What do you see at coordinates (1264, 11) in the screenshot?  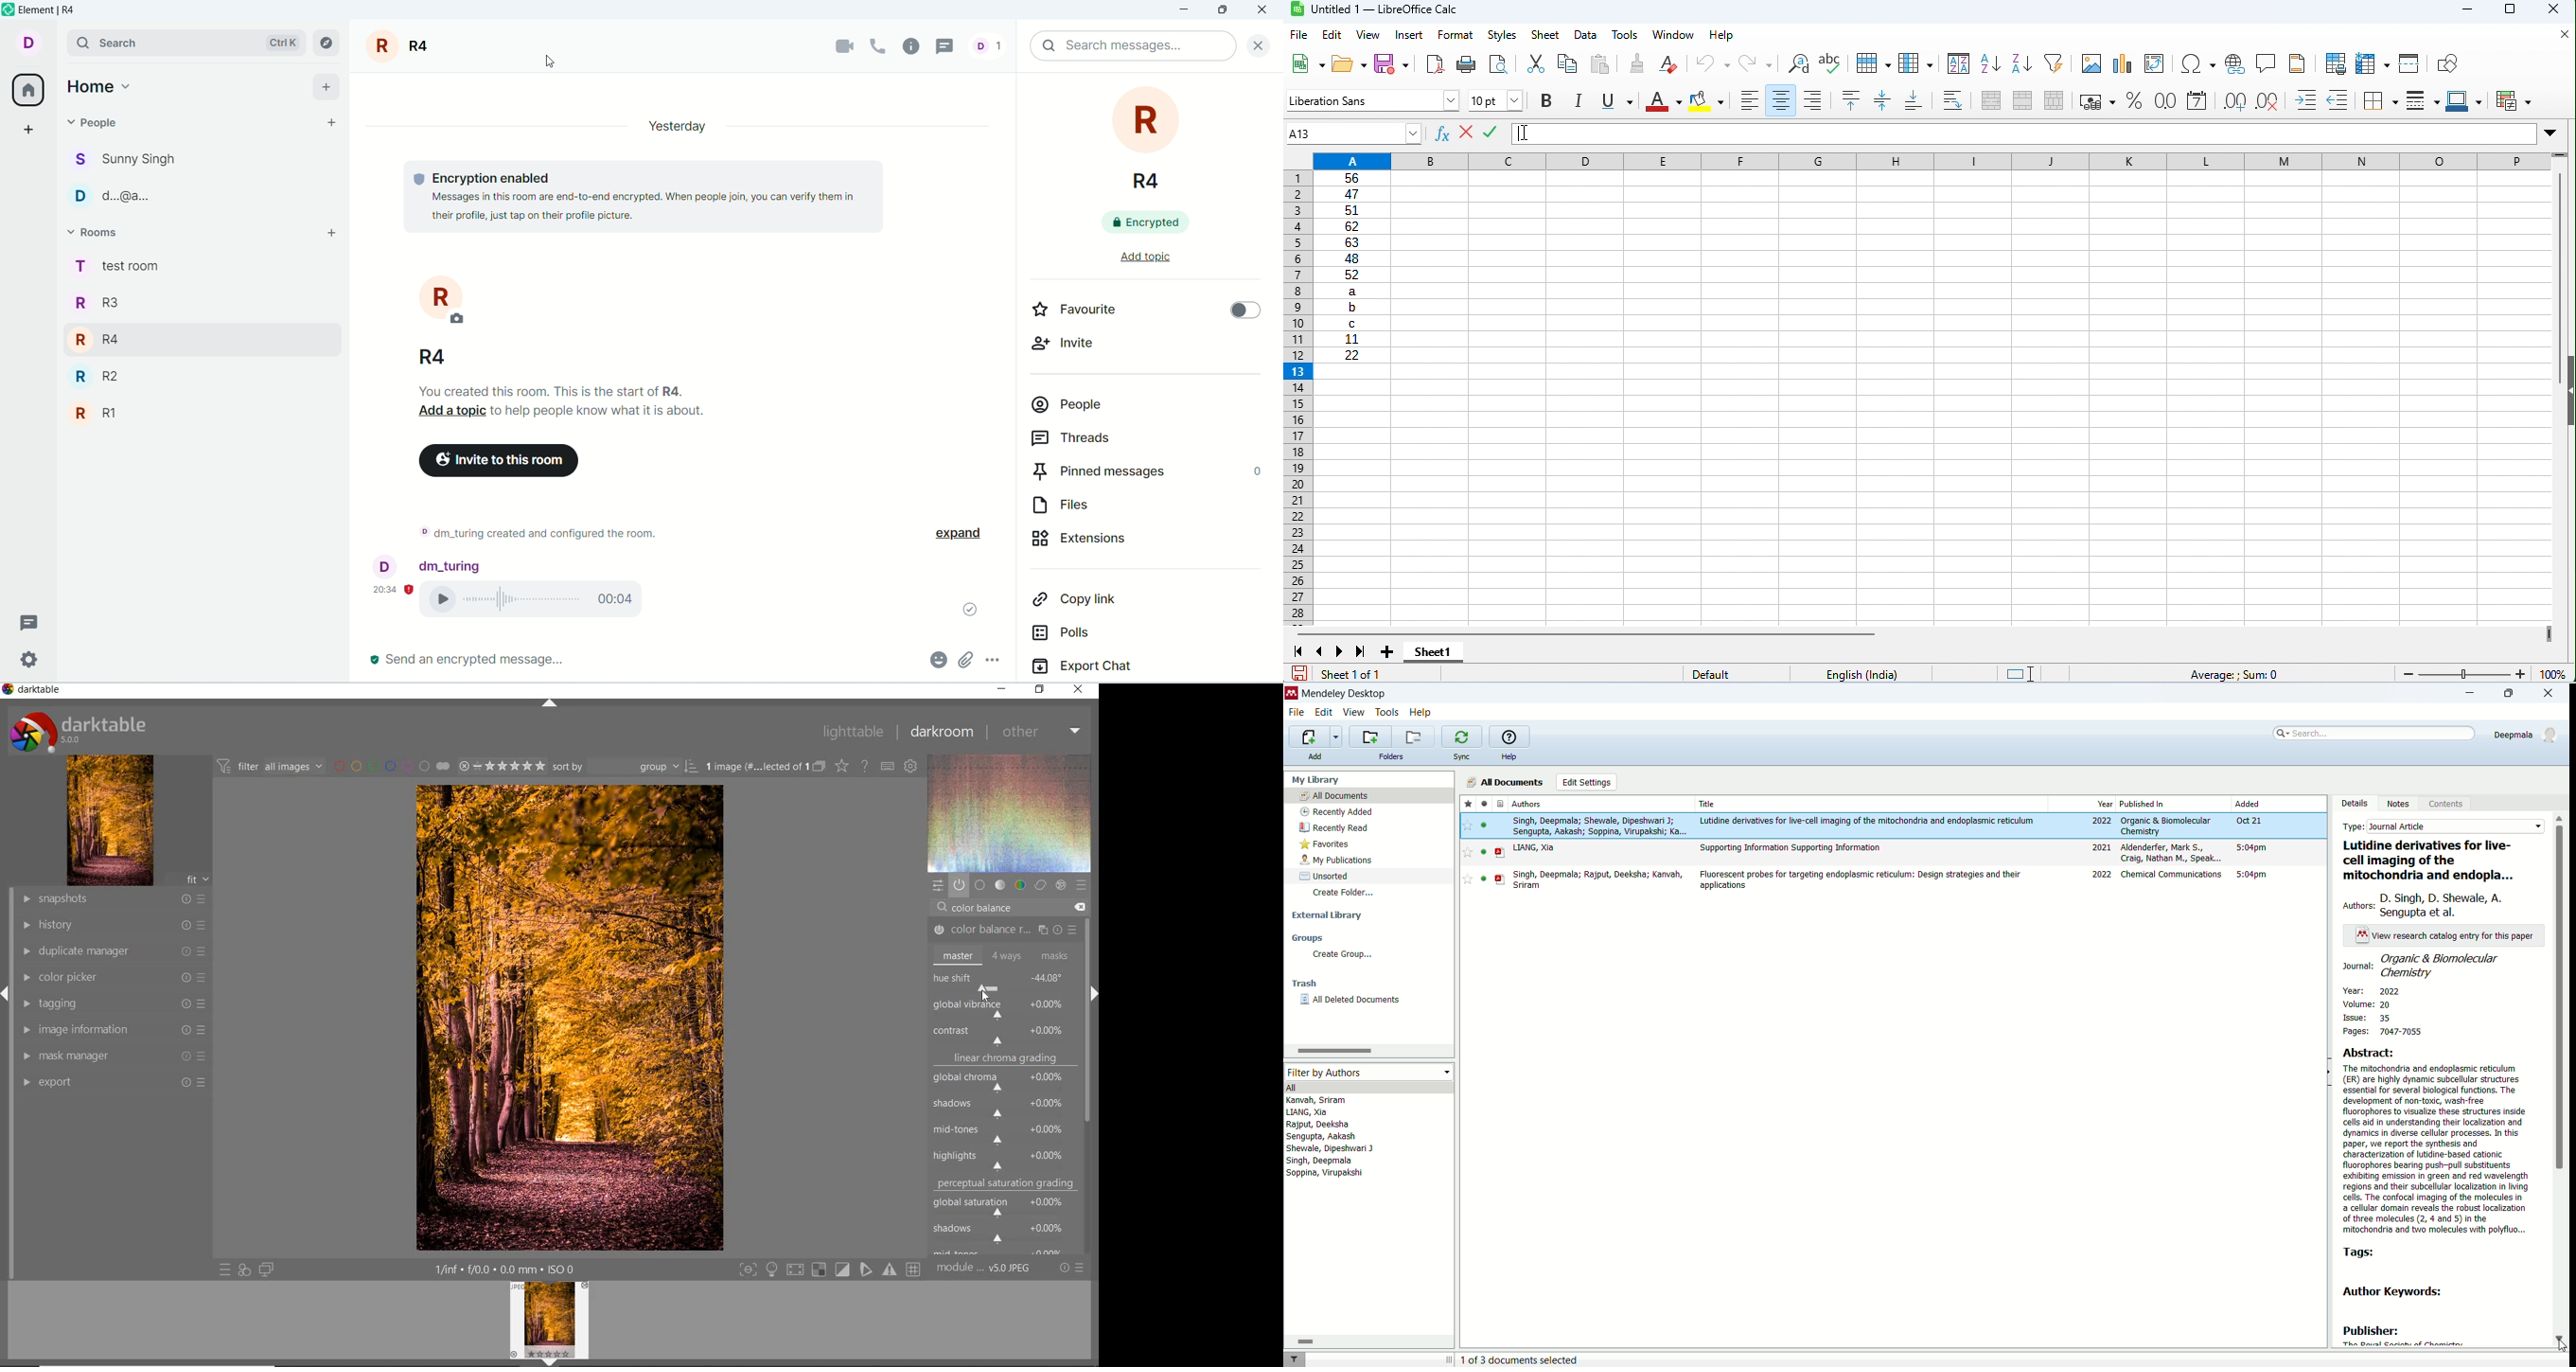 I see `close` at bounding box center [1264, 11].